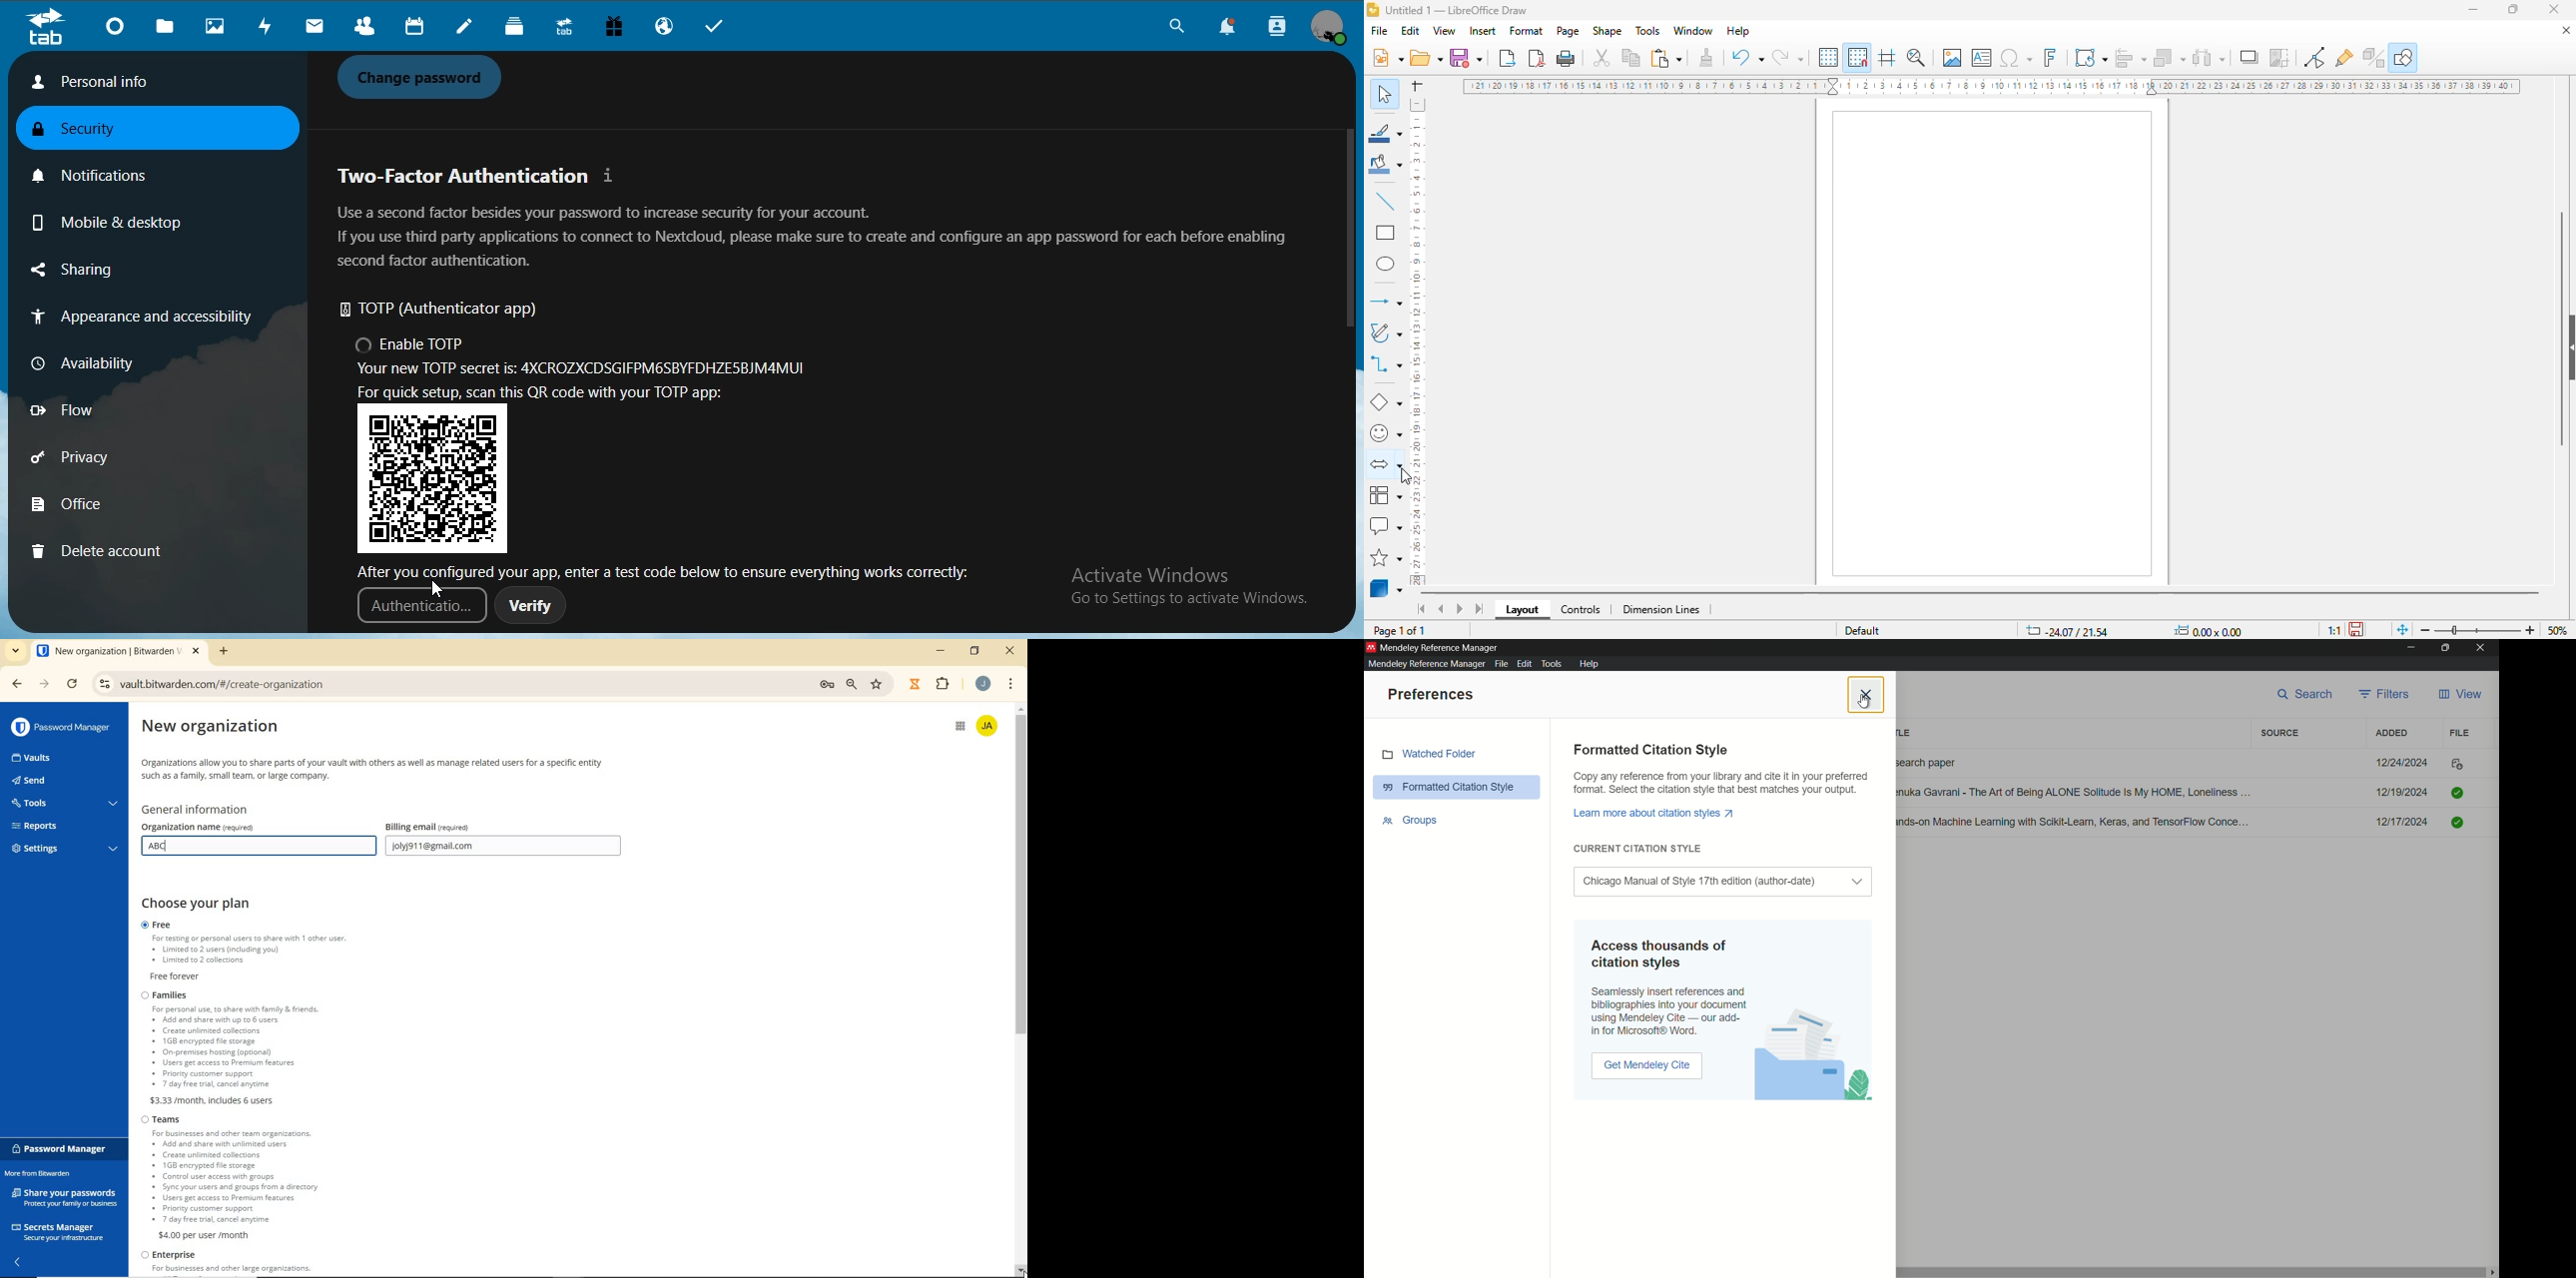 This screenshot has height=1288, width=2576. Describe the element at coordinates (42, 758) in the screenshot. I see `vaults` at that location.